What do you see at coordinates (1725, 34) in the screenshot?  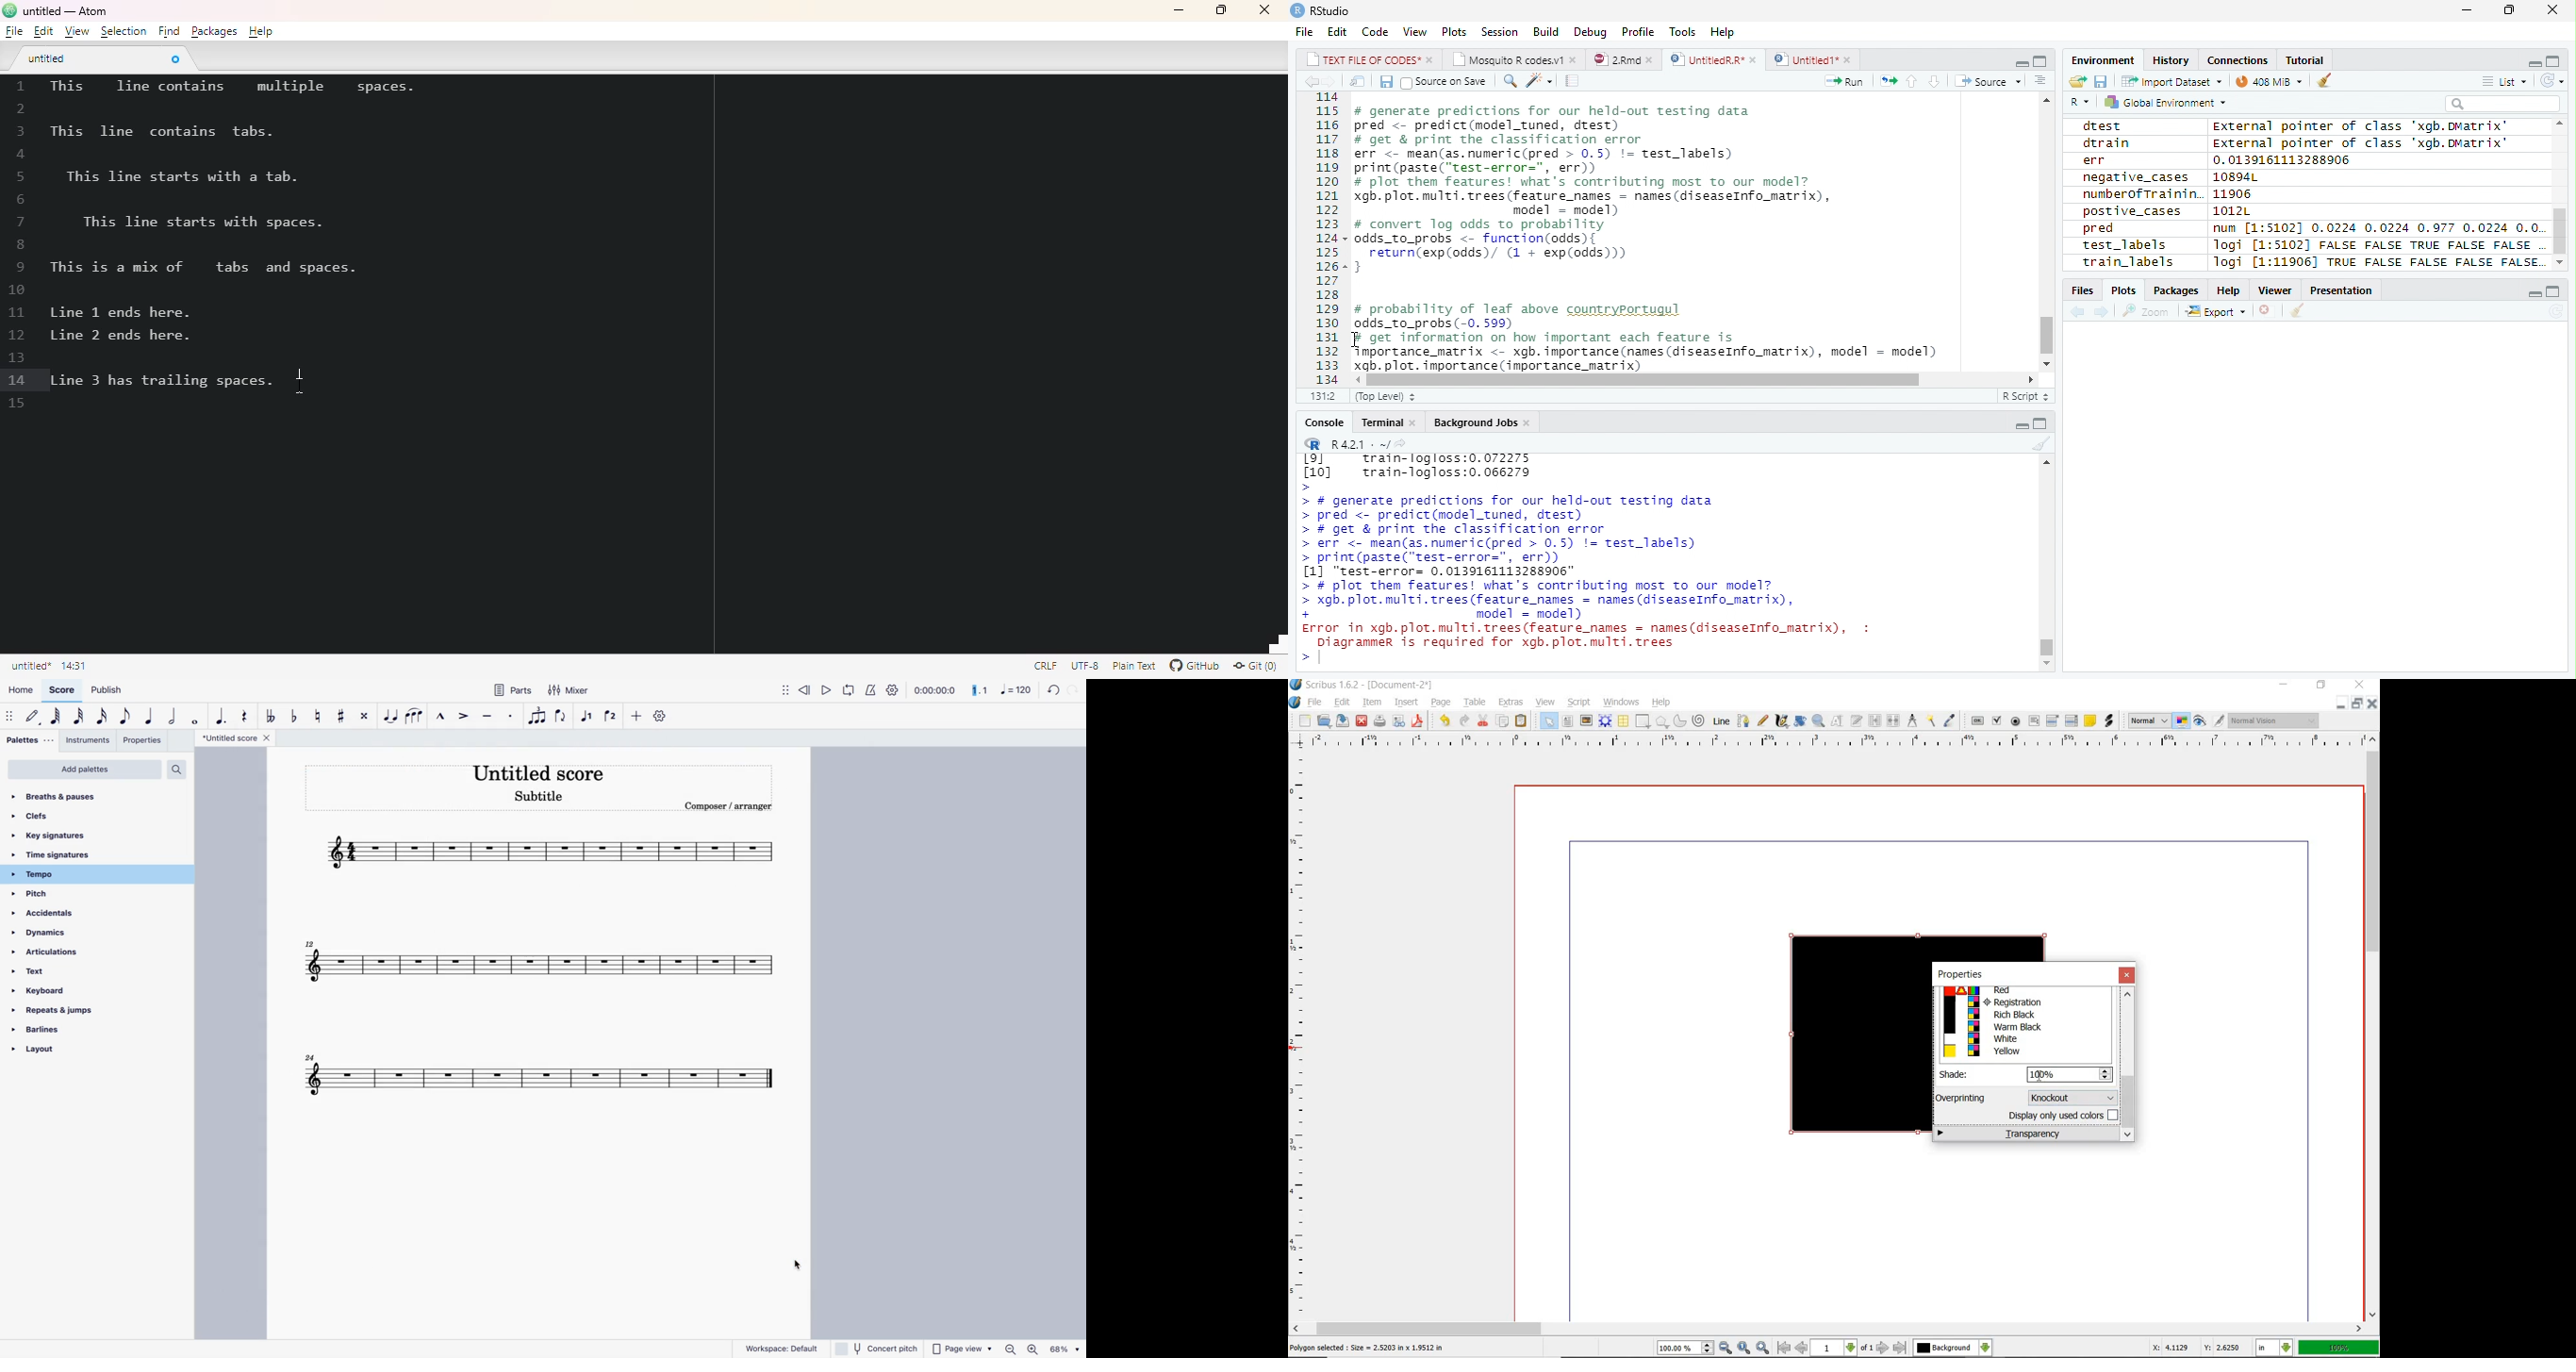 I see `Help` at bounding box center [1725, 34].